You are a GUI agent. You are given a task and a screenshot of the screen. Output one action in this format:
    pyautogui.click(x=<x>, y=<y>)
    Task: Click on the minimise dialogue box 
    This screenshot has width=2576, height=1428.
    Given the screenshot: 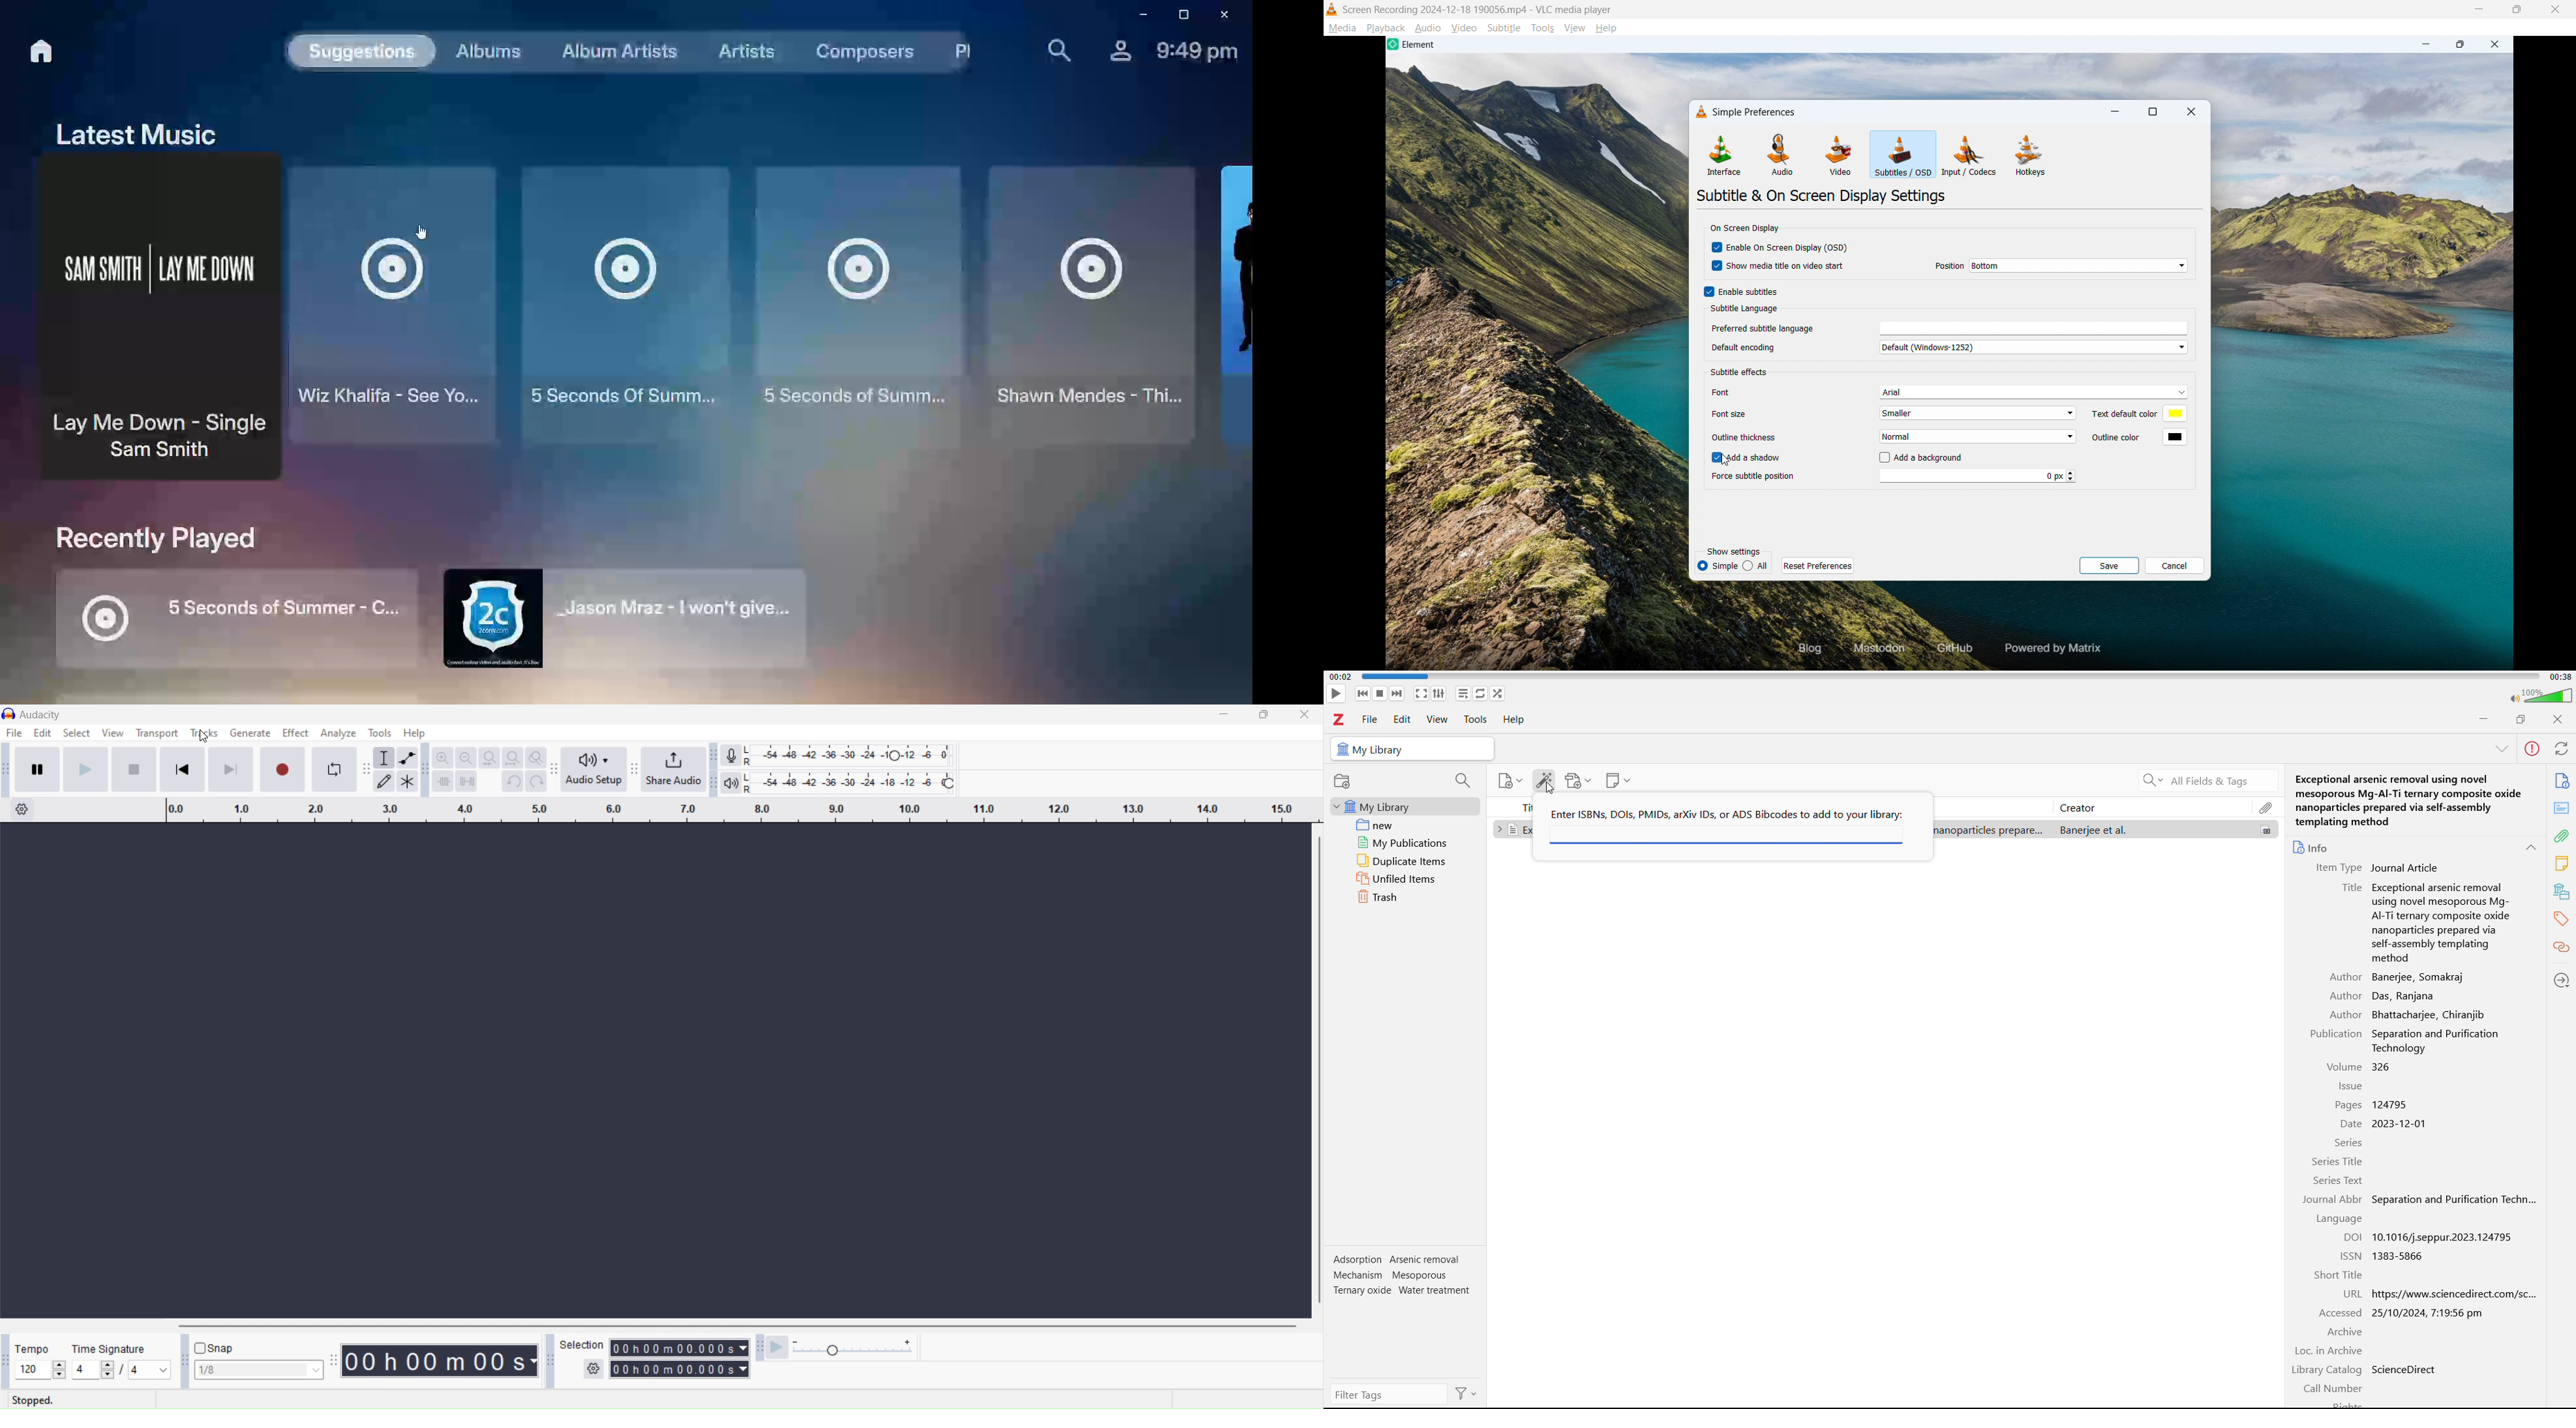 What is the action you would take?
    pyautogui.click(x=2116, y=112)
    